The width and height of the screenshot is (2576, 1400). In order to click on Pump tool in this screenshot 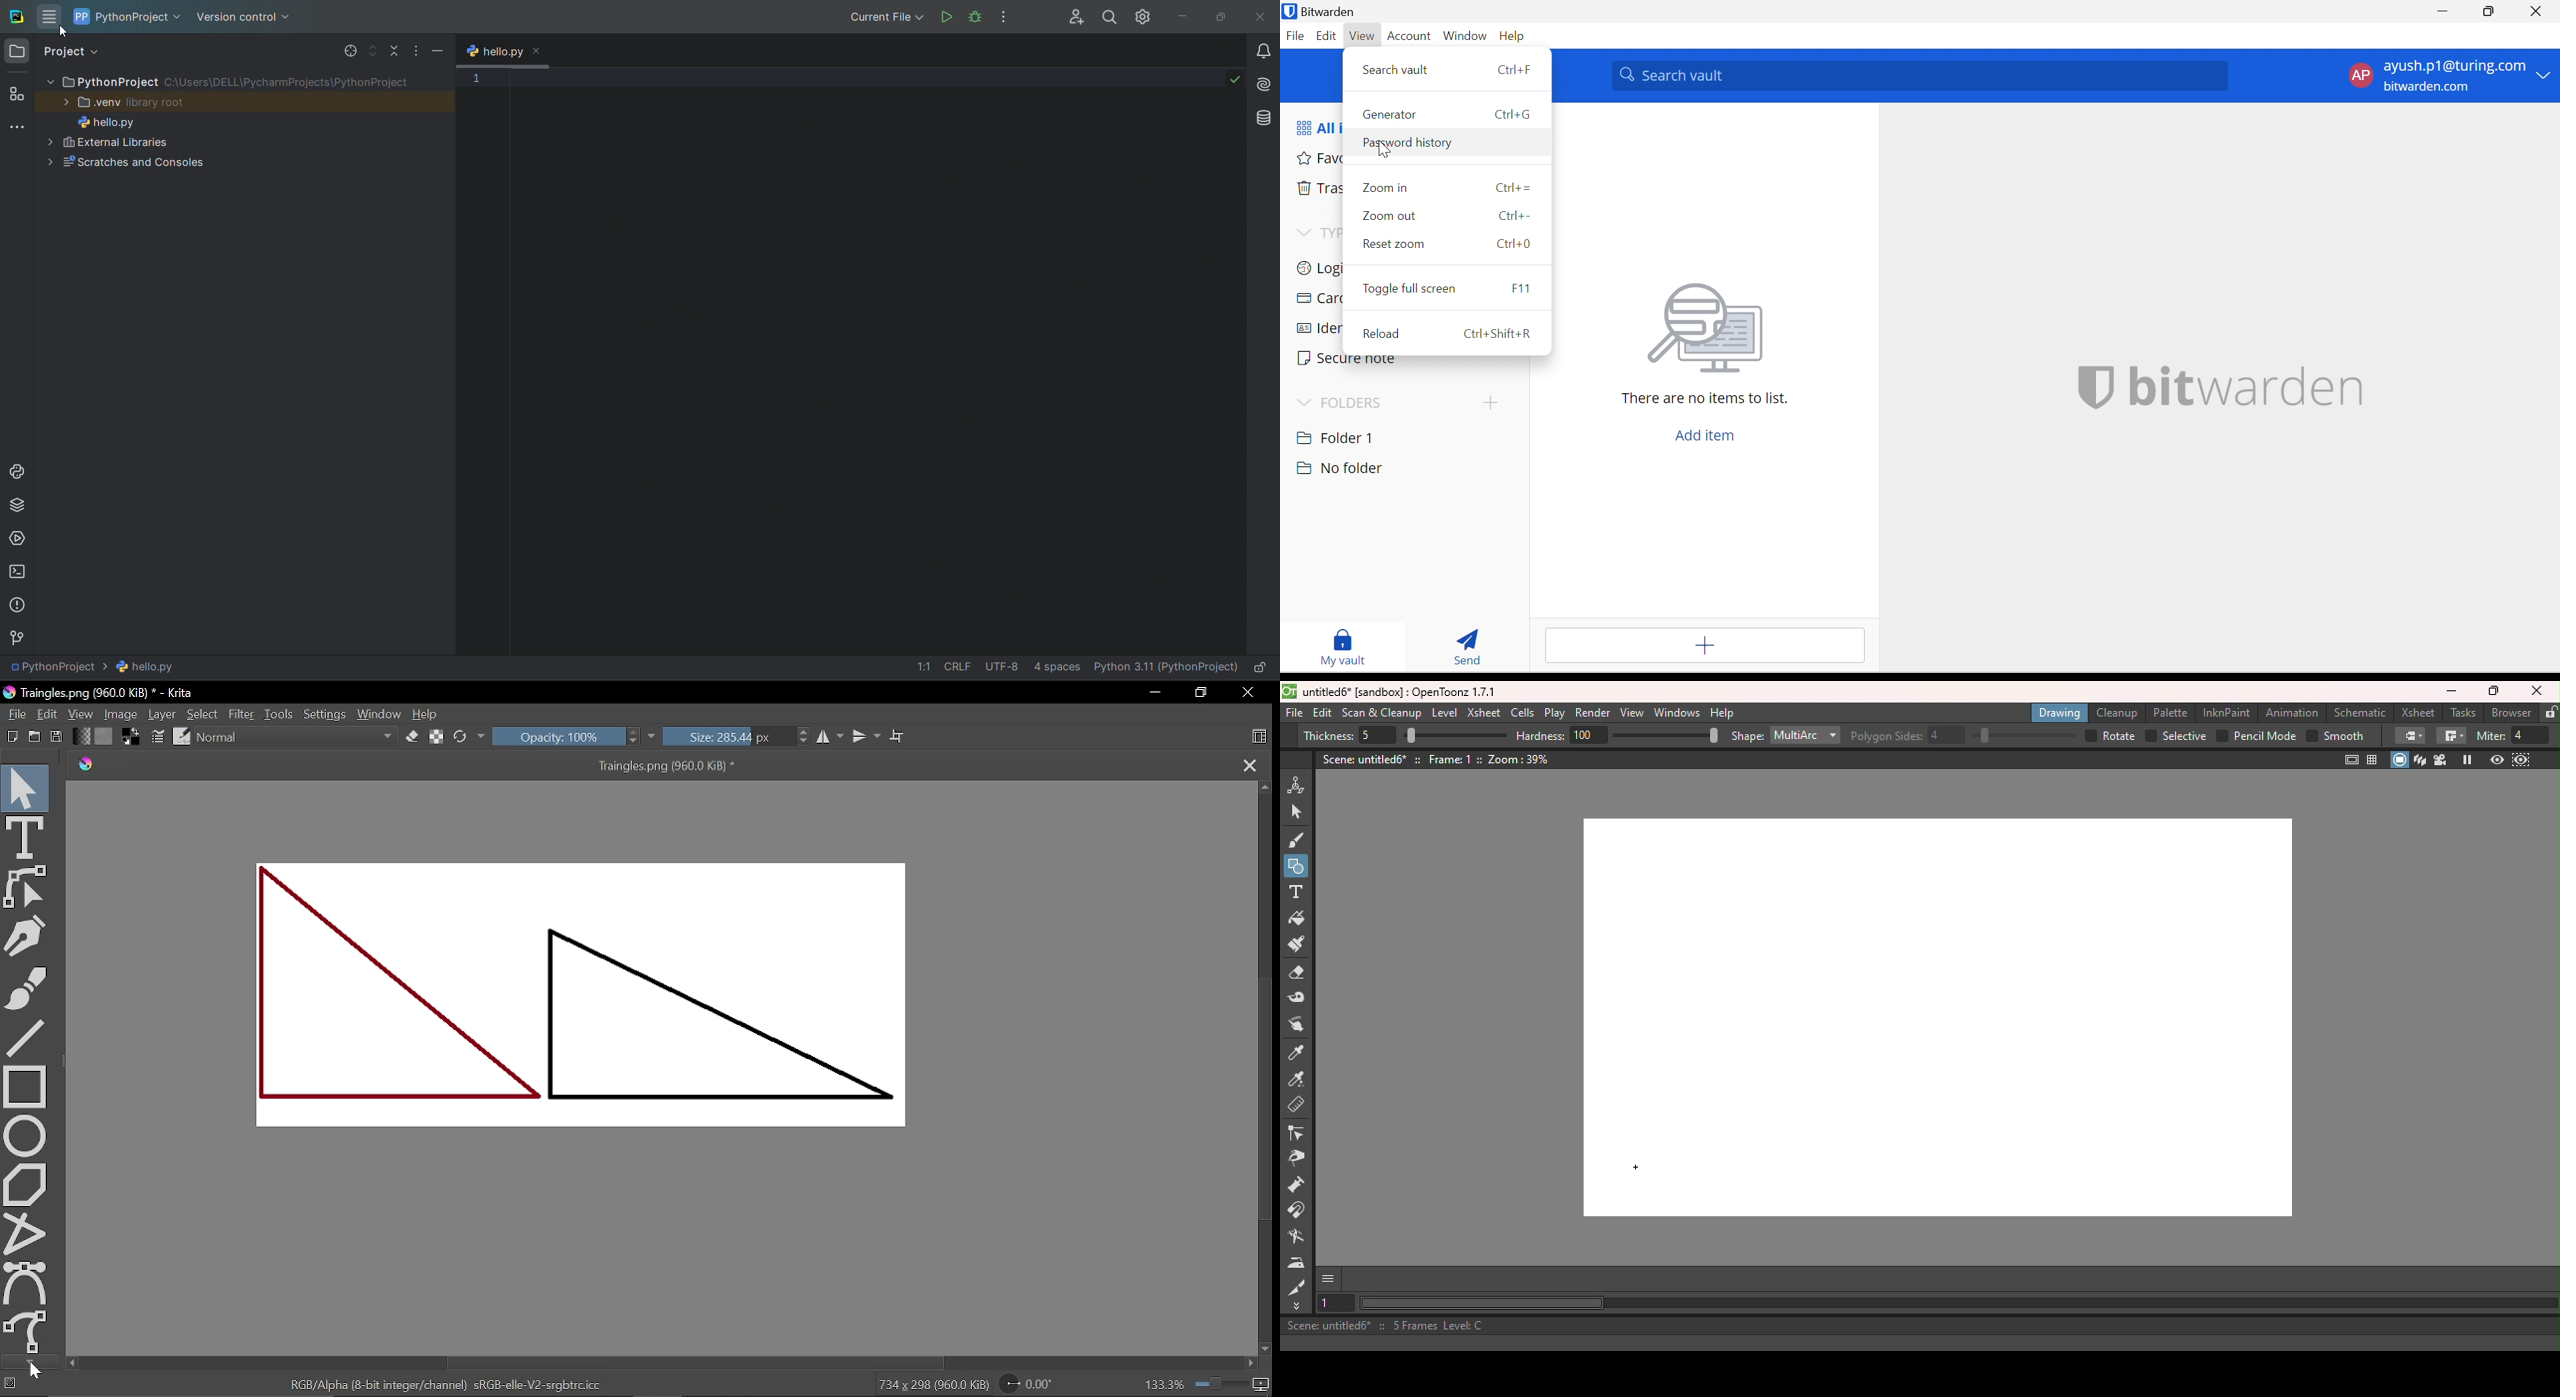, I will do `click(1299, 1186)`.